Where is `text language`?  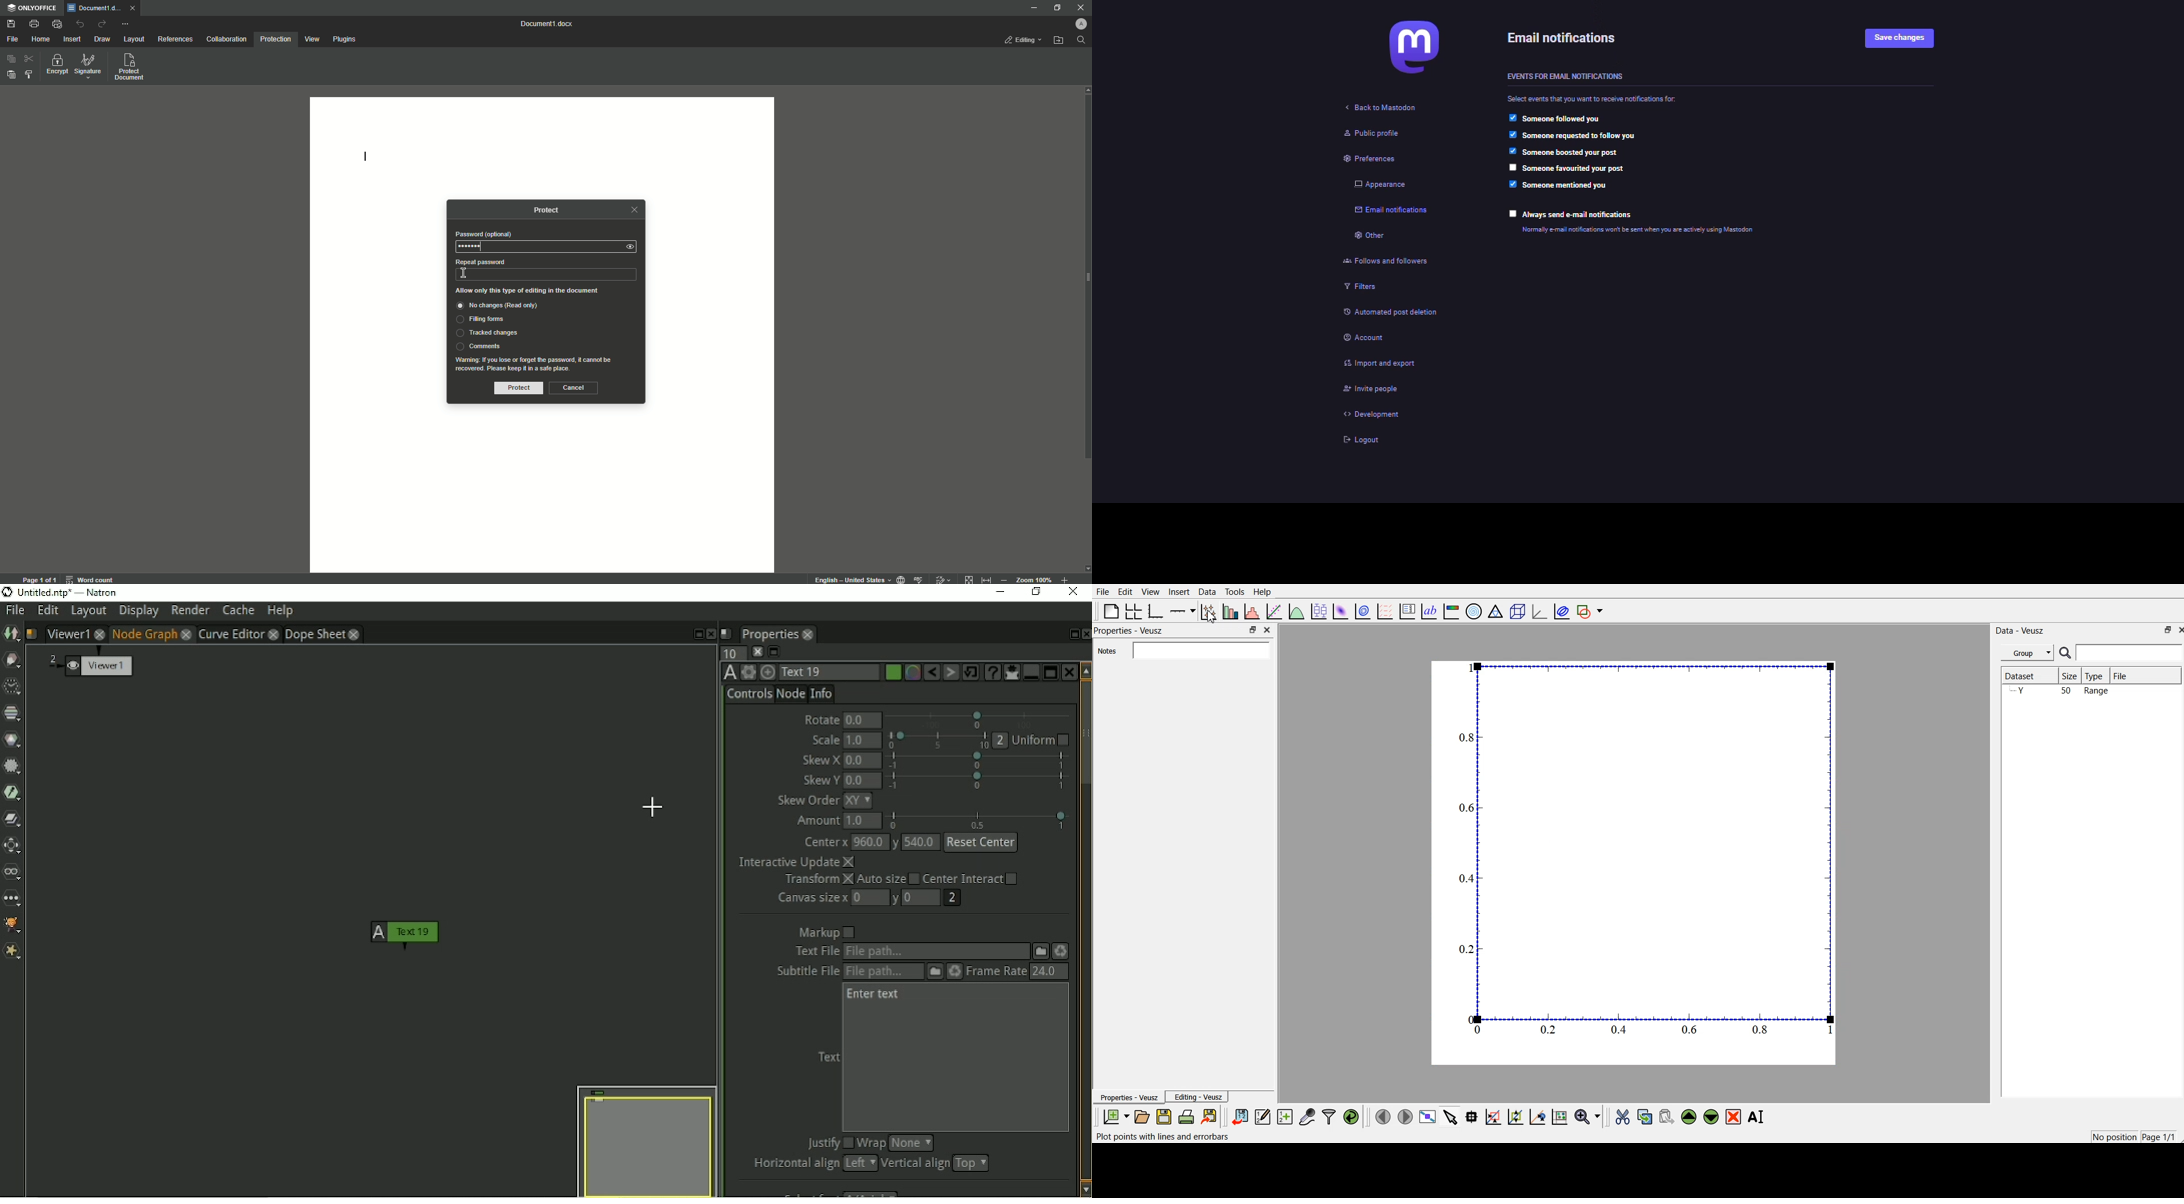
text language is located at coordinates (851, 580).